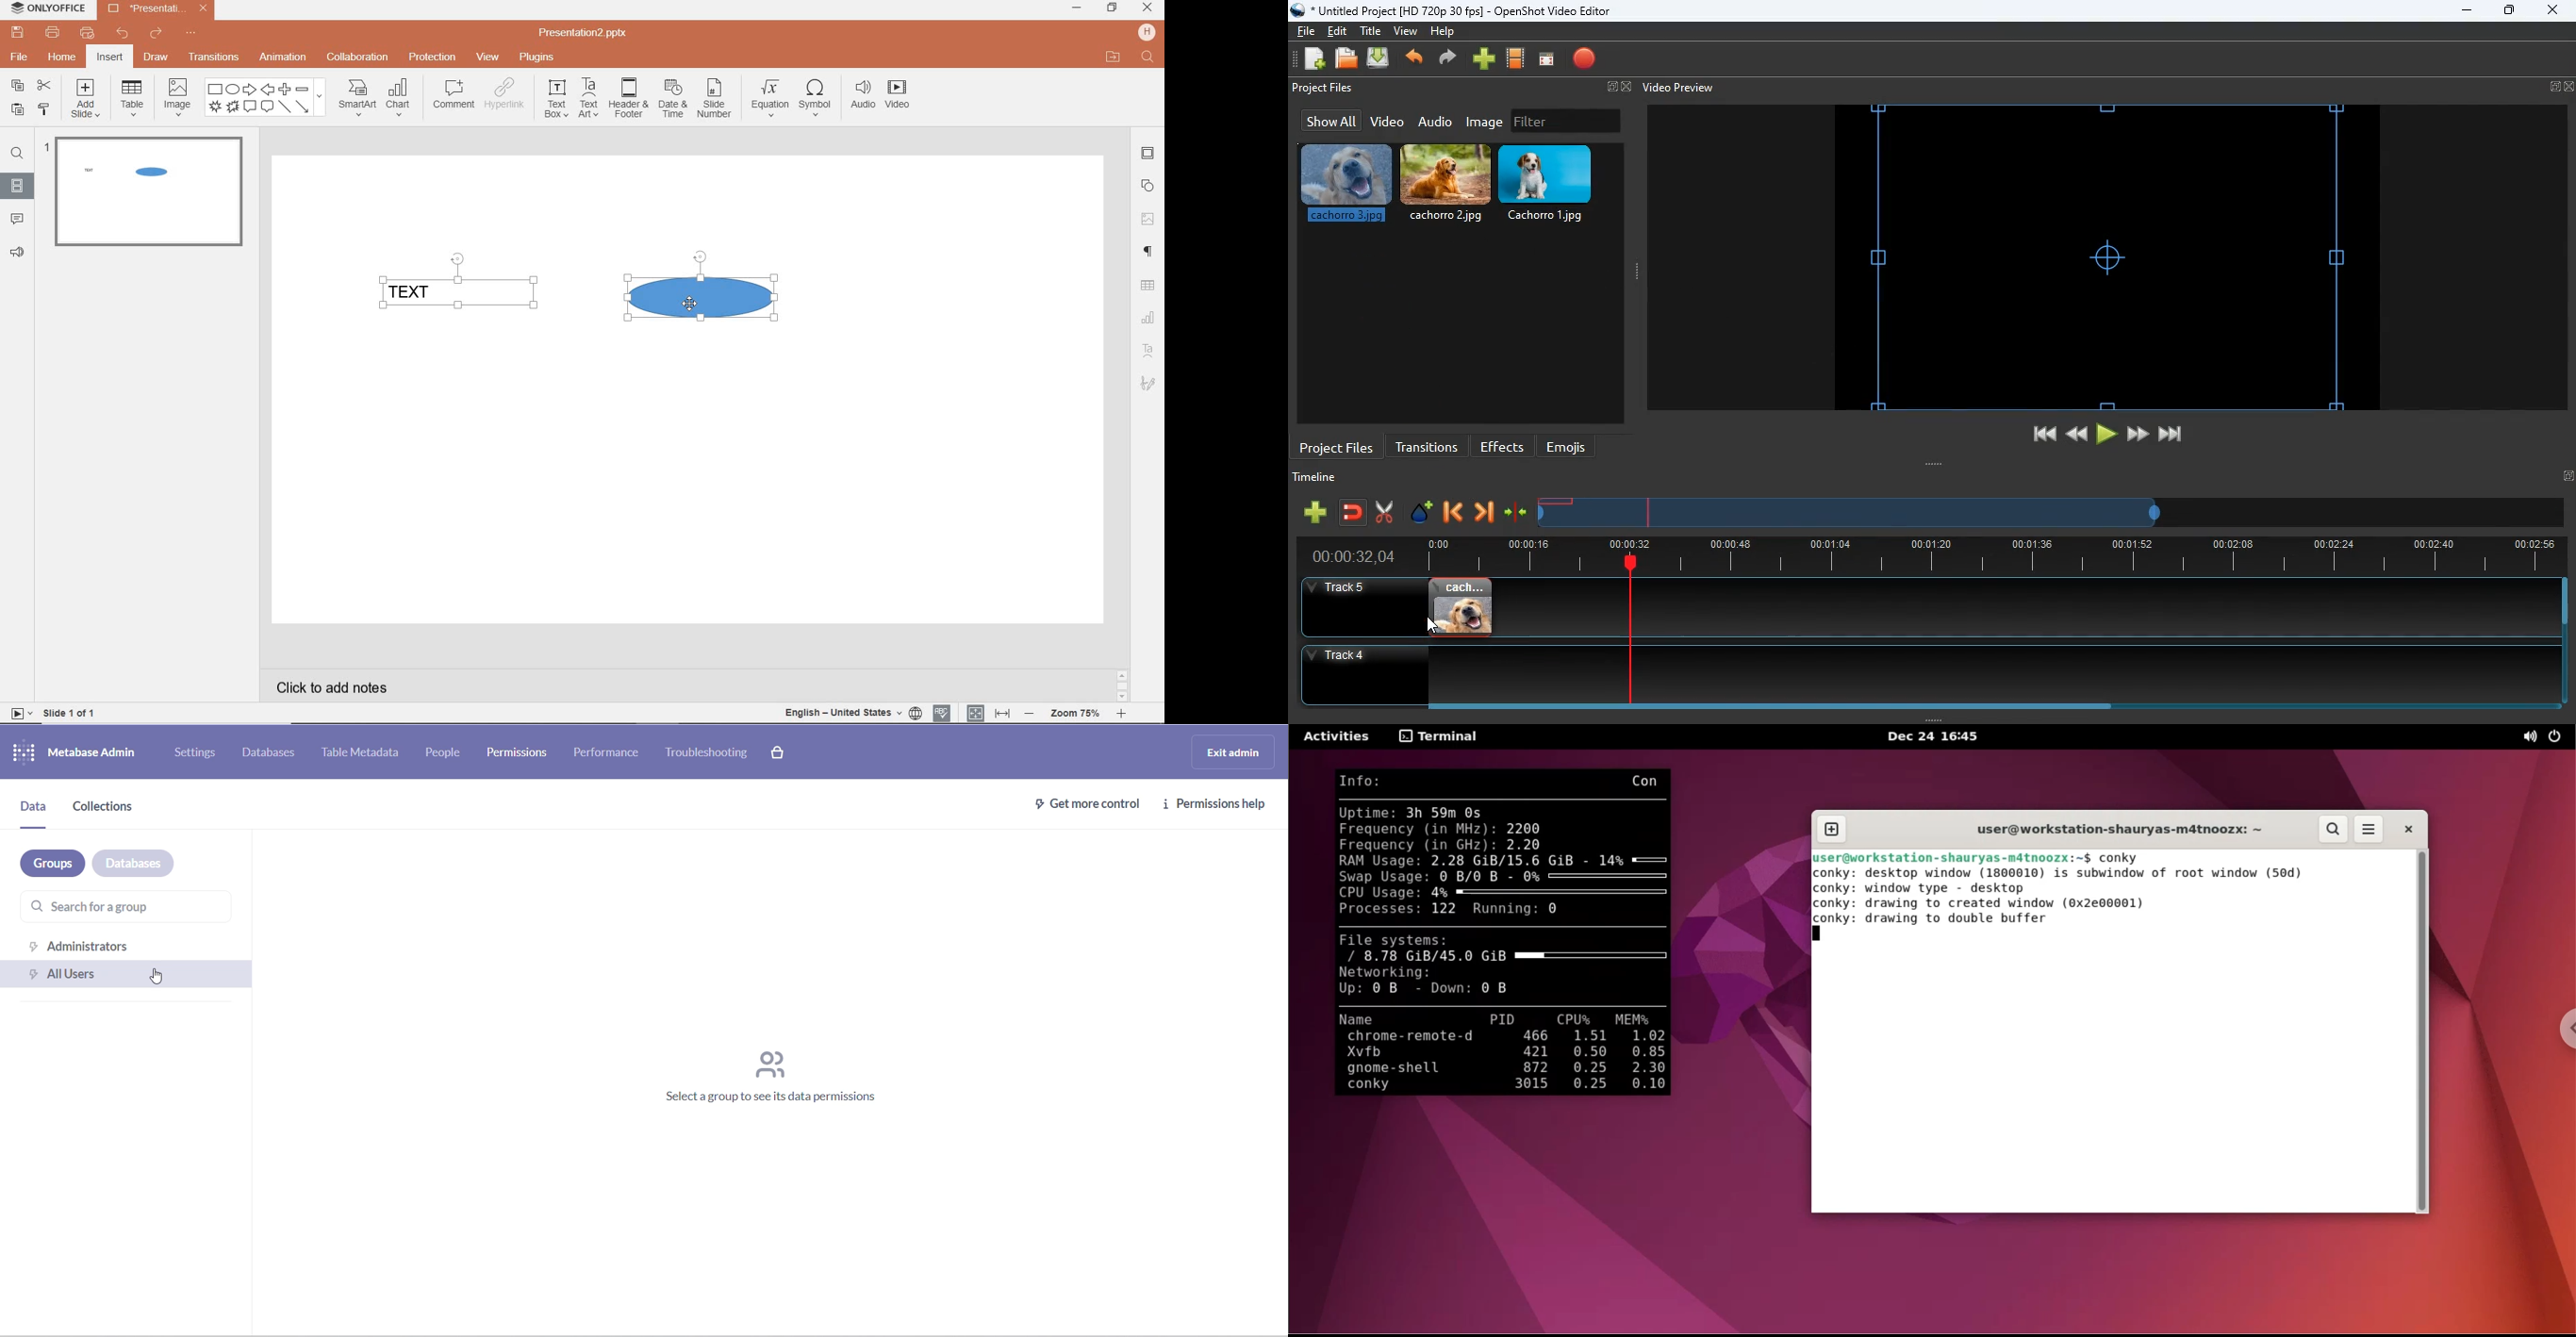 Image resolution: width=2576 pixels, height=1344 pixels. What do you see at coordinates (1077, 8) in the screenshot?
I see `minimize` at bounding box center [1077, 8].